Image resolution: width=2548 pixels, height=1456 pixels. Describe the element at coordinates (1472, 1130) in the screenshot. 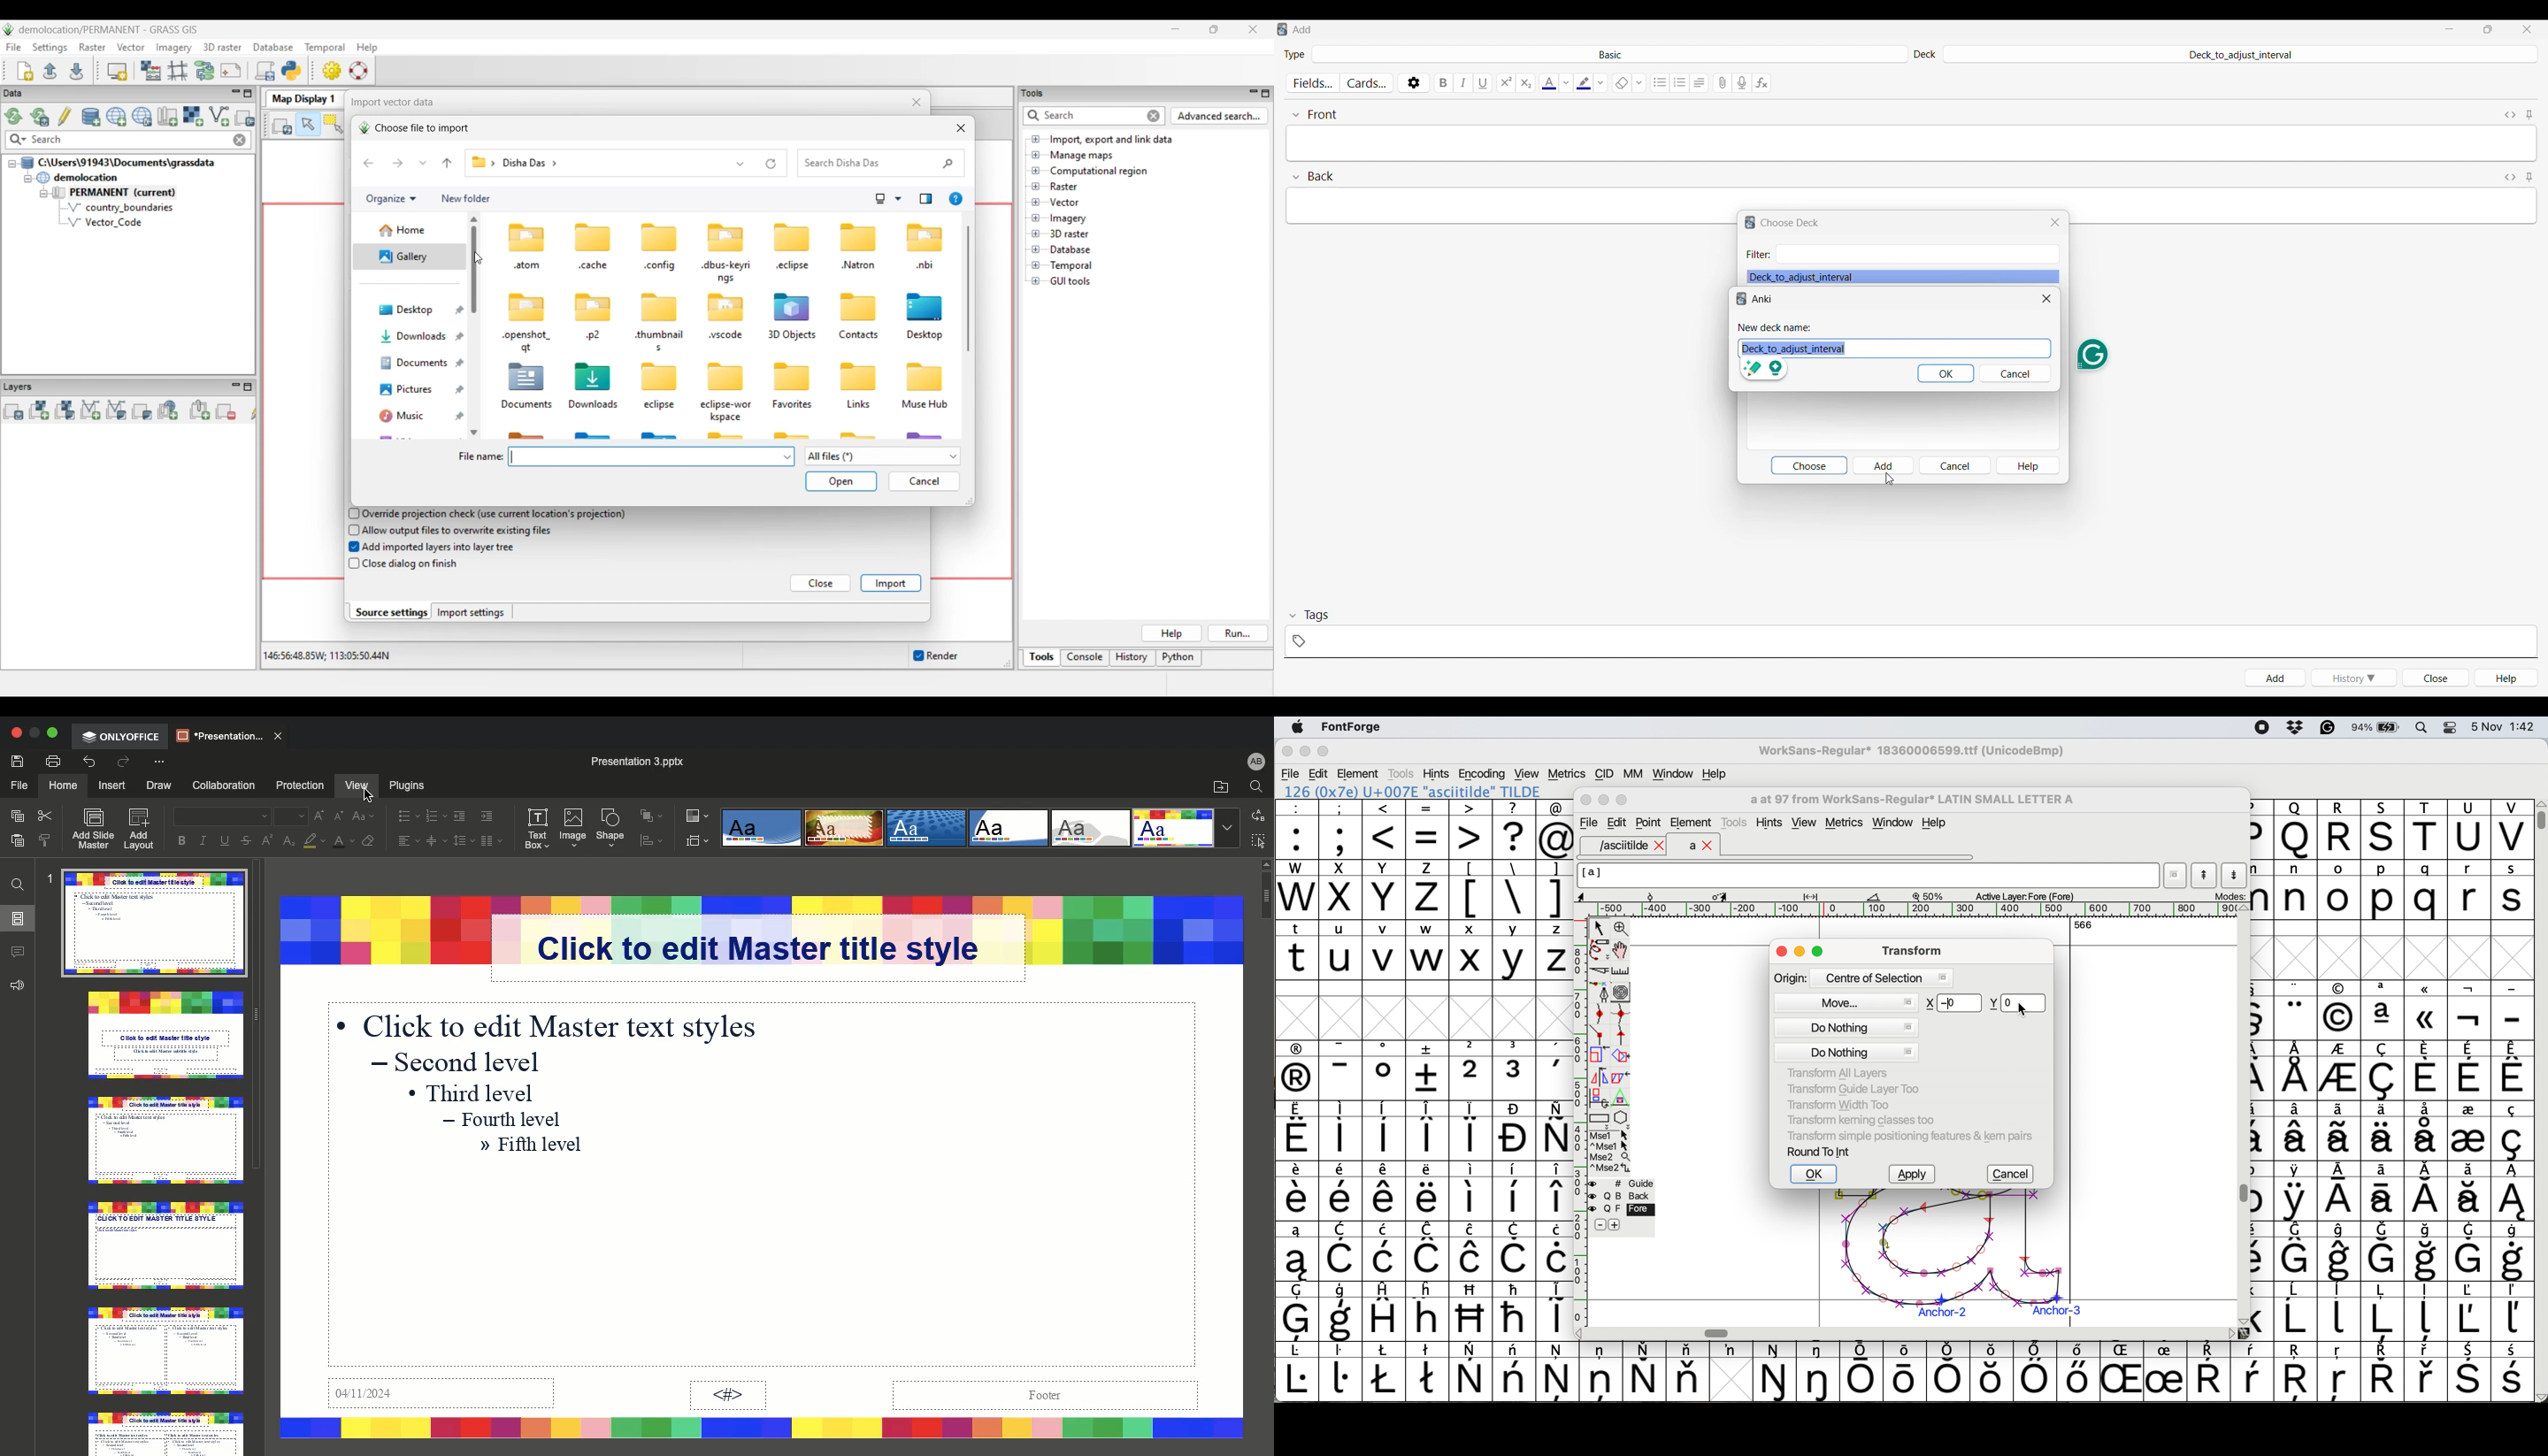

I see `symbol` at that location.